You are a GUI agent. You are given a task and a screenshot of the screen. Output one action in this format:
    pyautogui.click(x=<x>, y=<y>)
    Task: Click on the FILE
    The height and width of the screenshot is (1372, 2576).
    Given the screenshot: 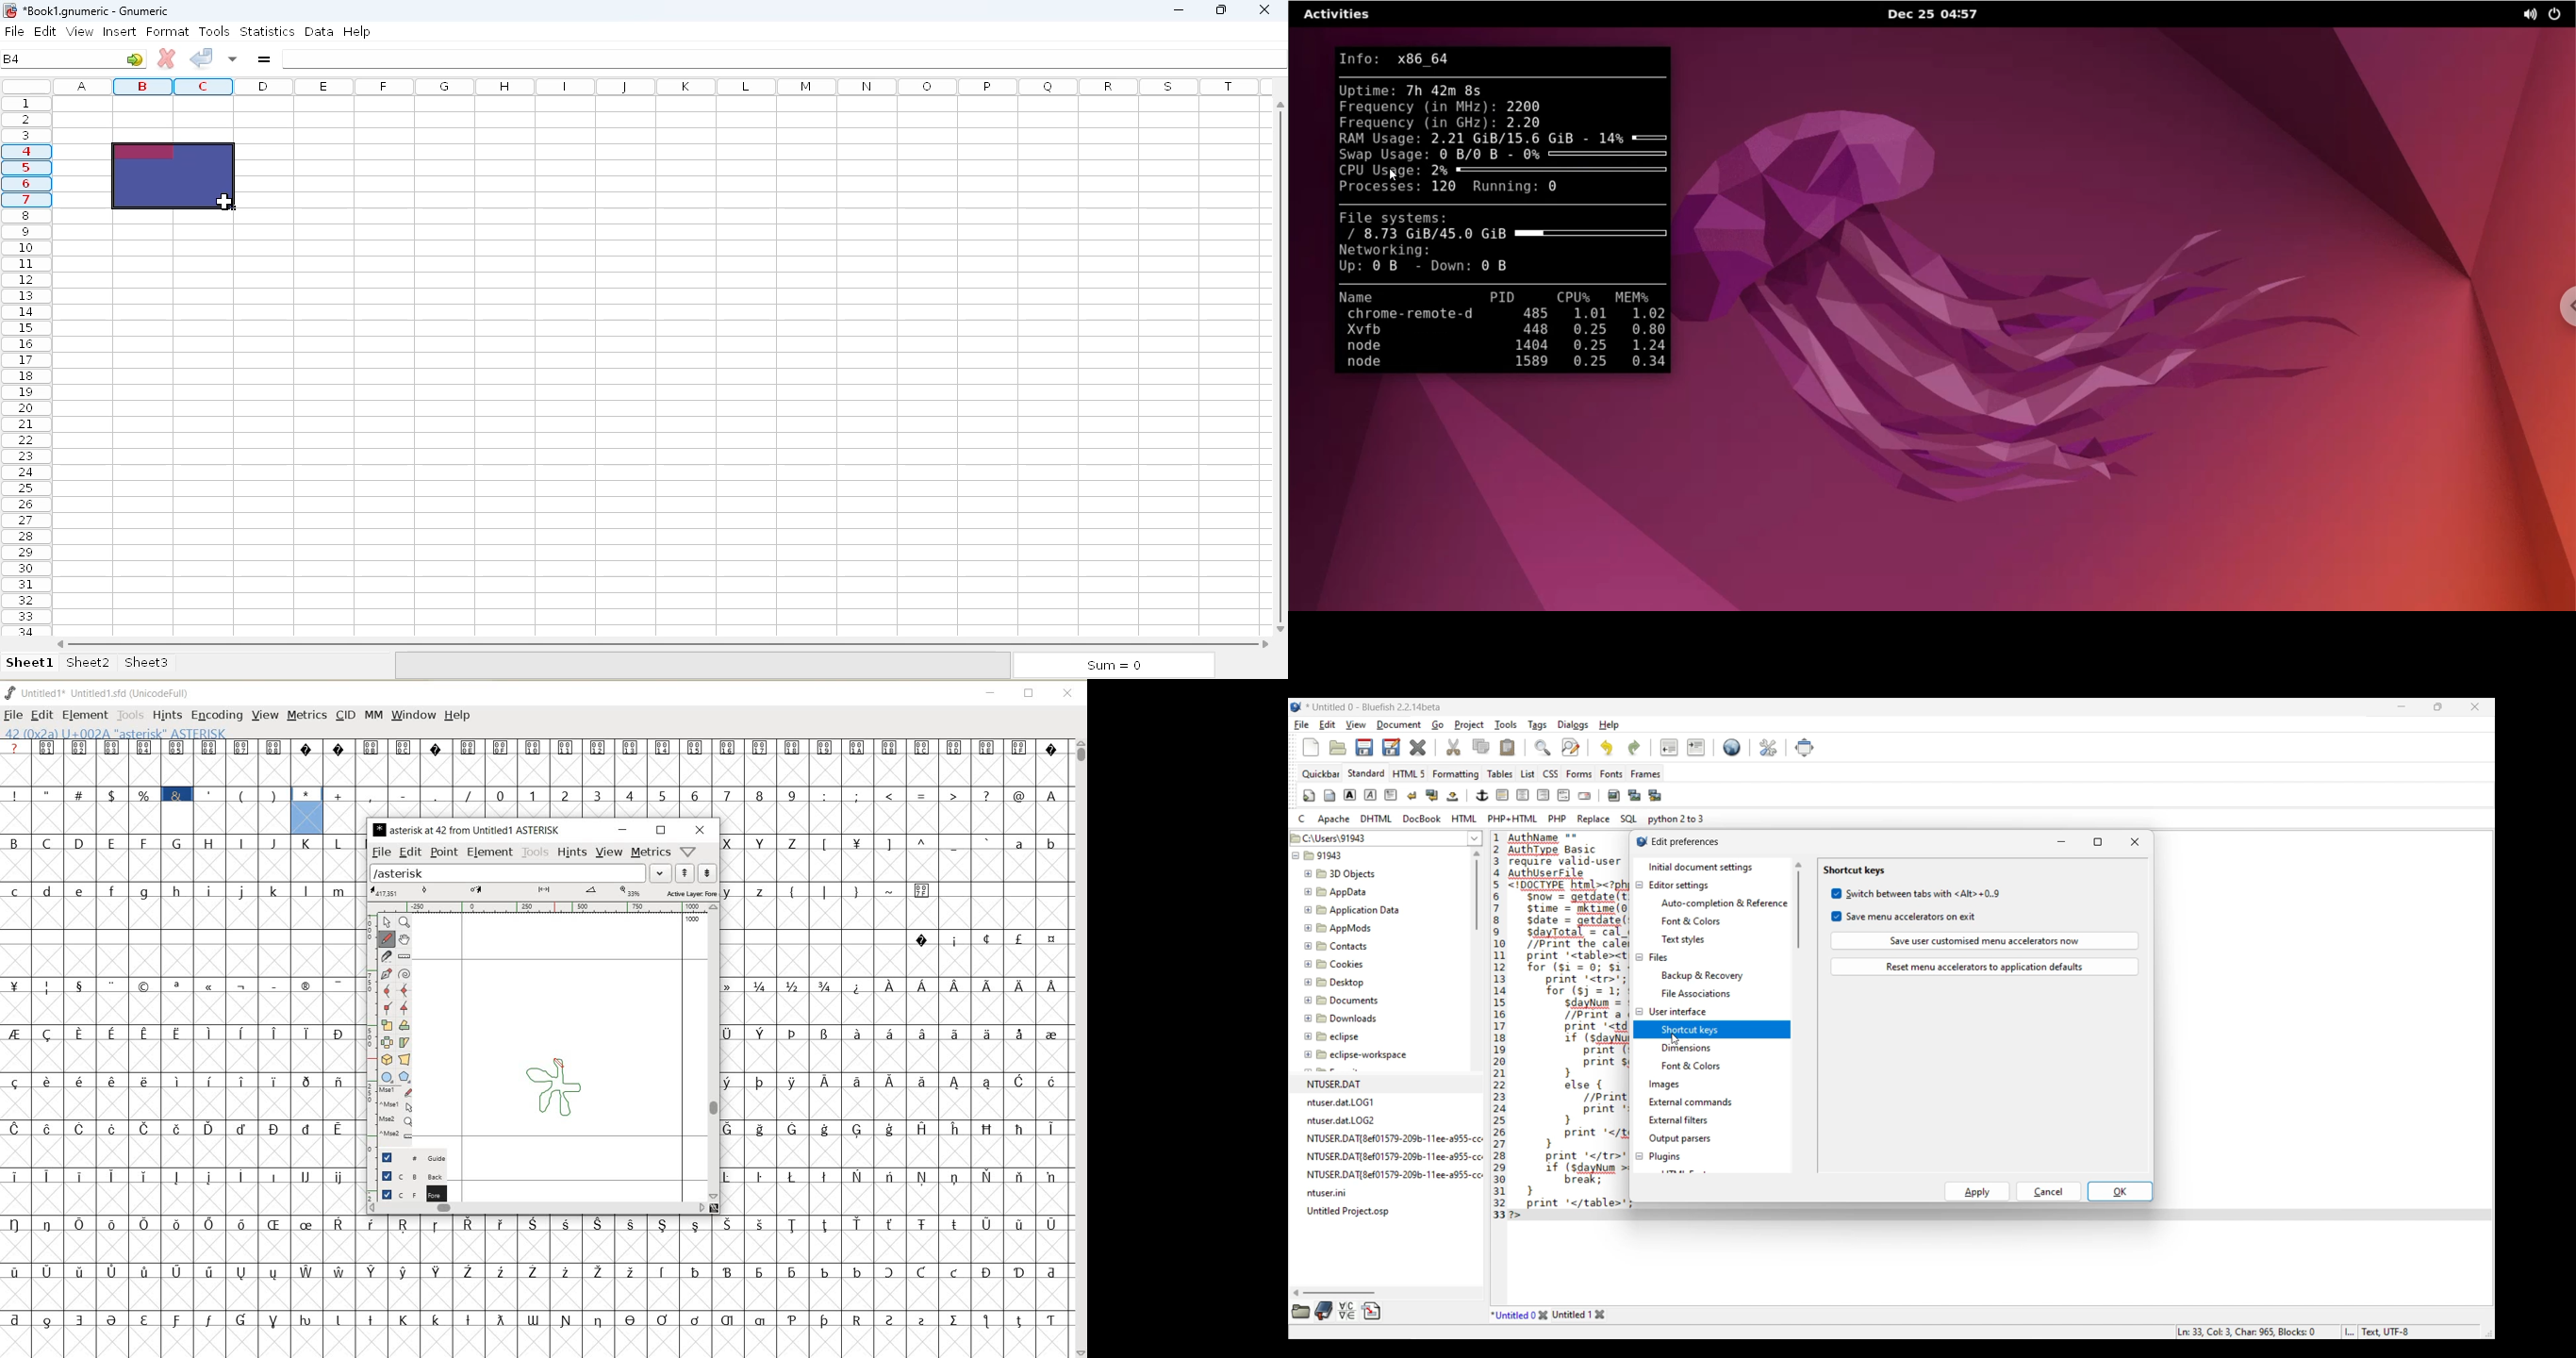 What is the action you would take?
    pyautogui.click(x=13, y=714)
    